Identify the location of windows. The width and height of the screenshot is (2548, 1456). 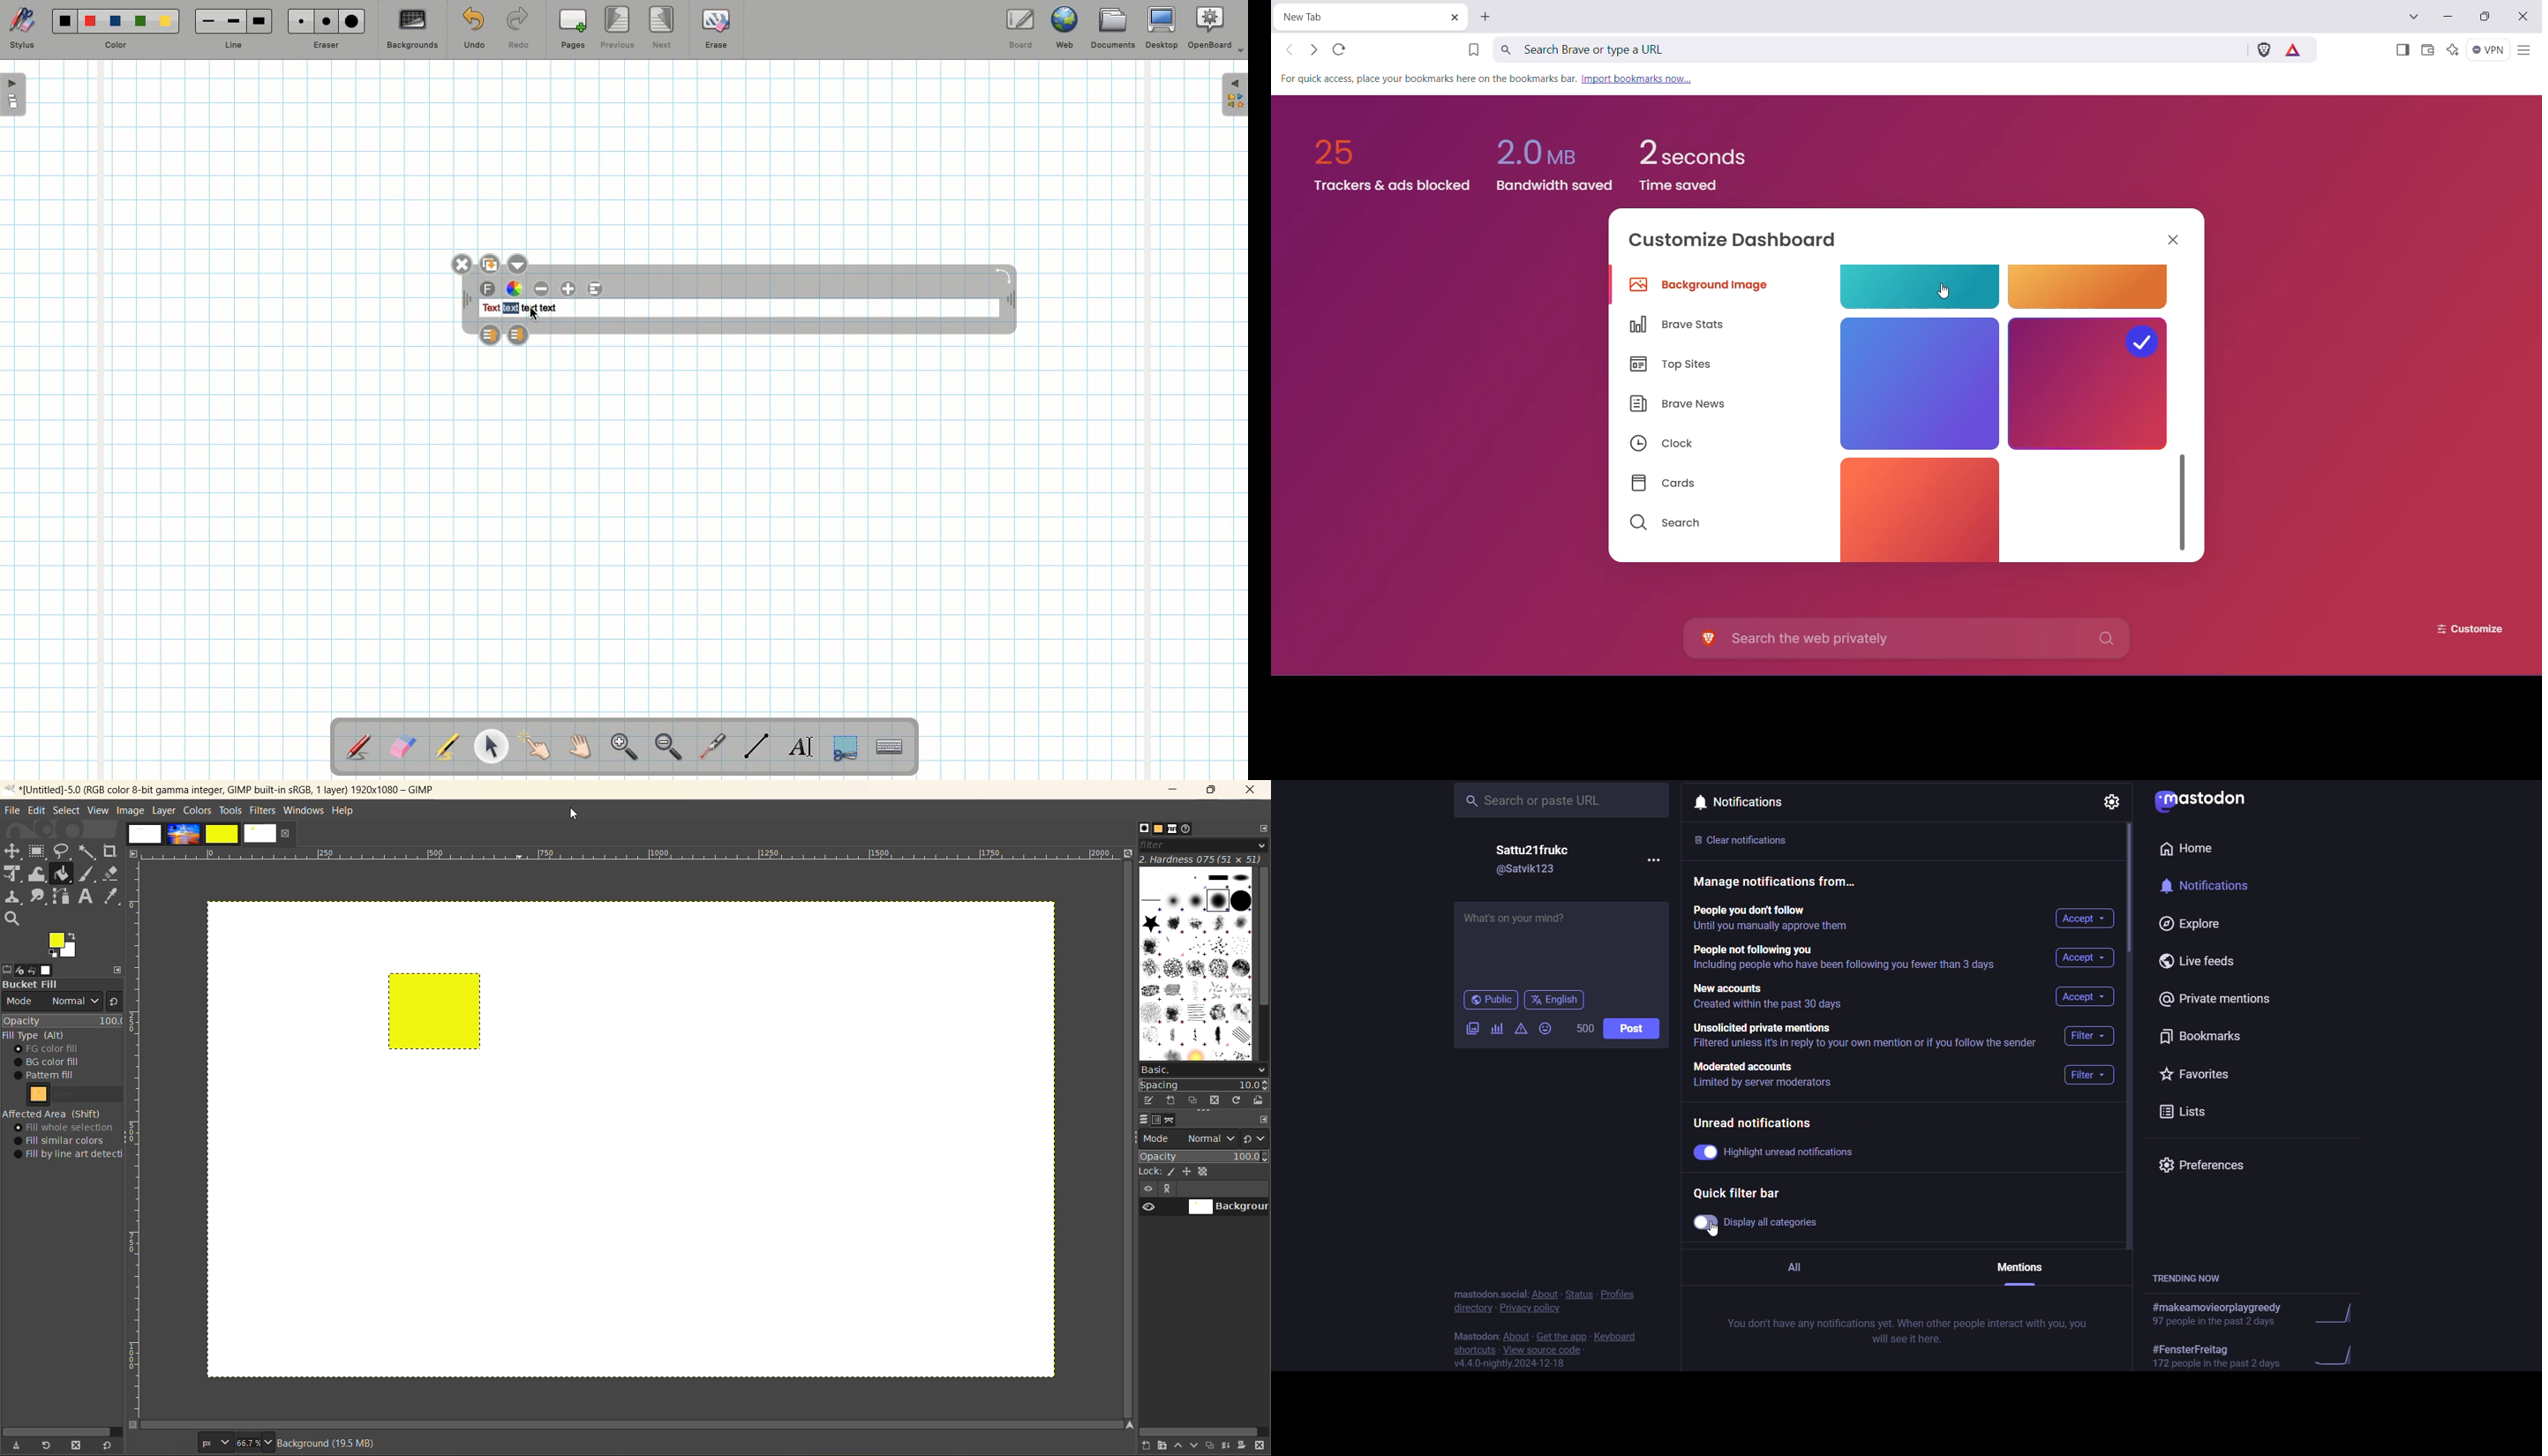
(305, 811).